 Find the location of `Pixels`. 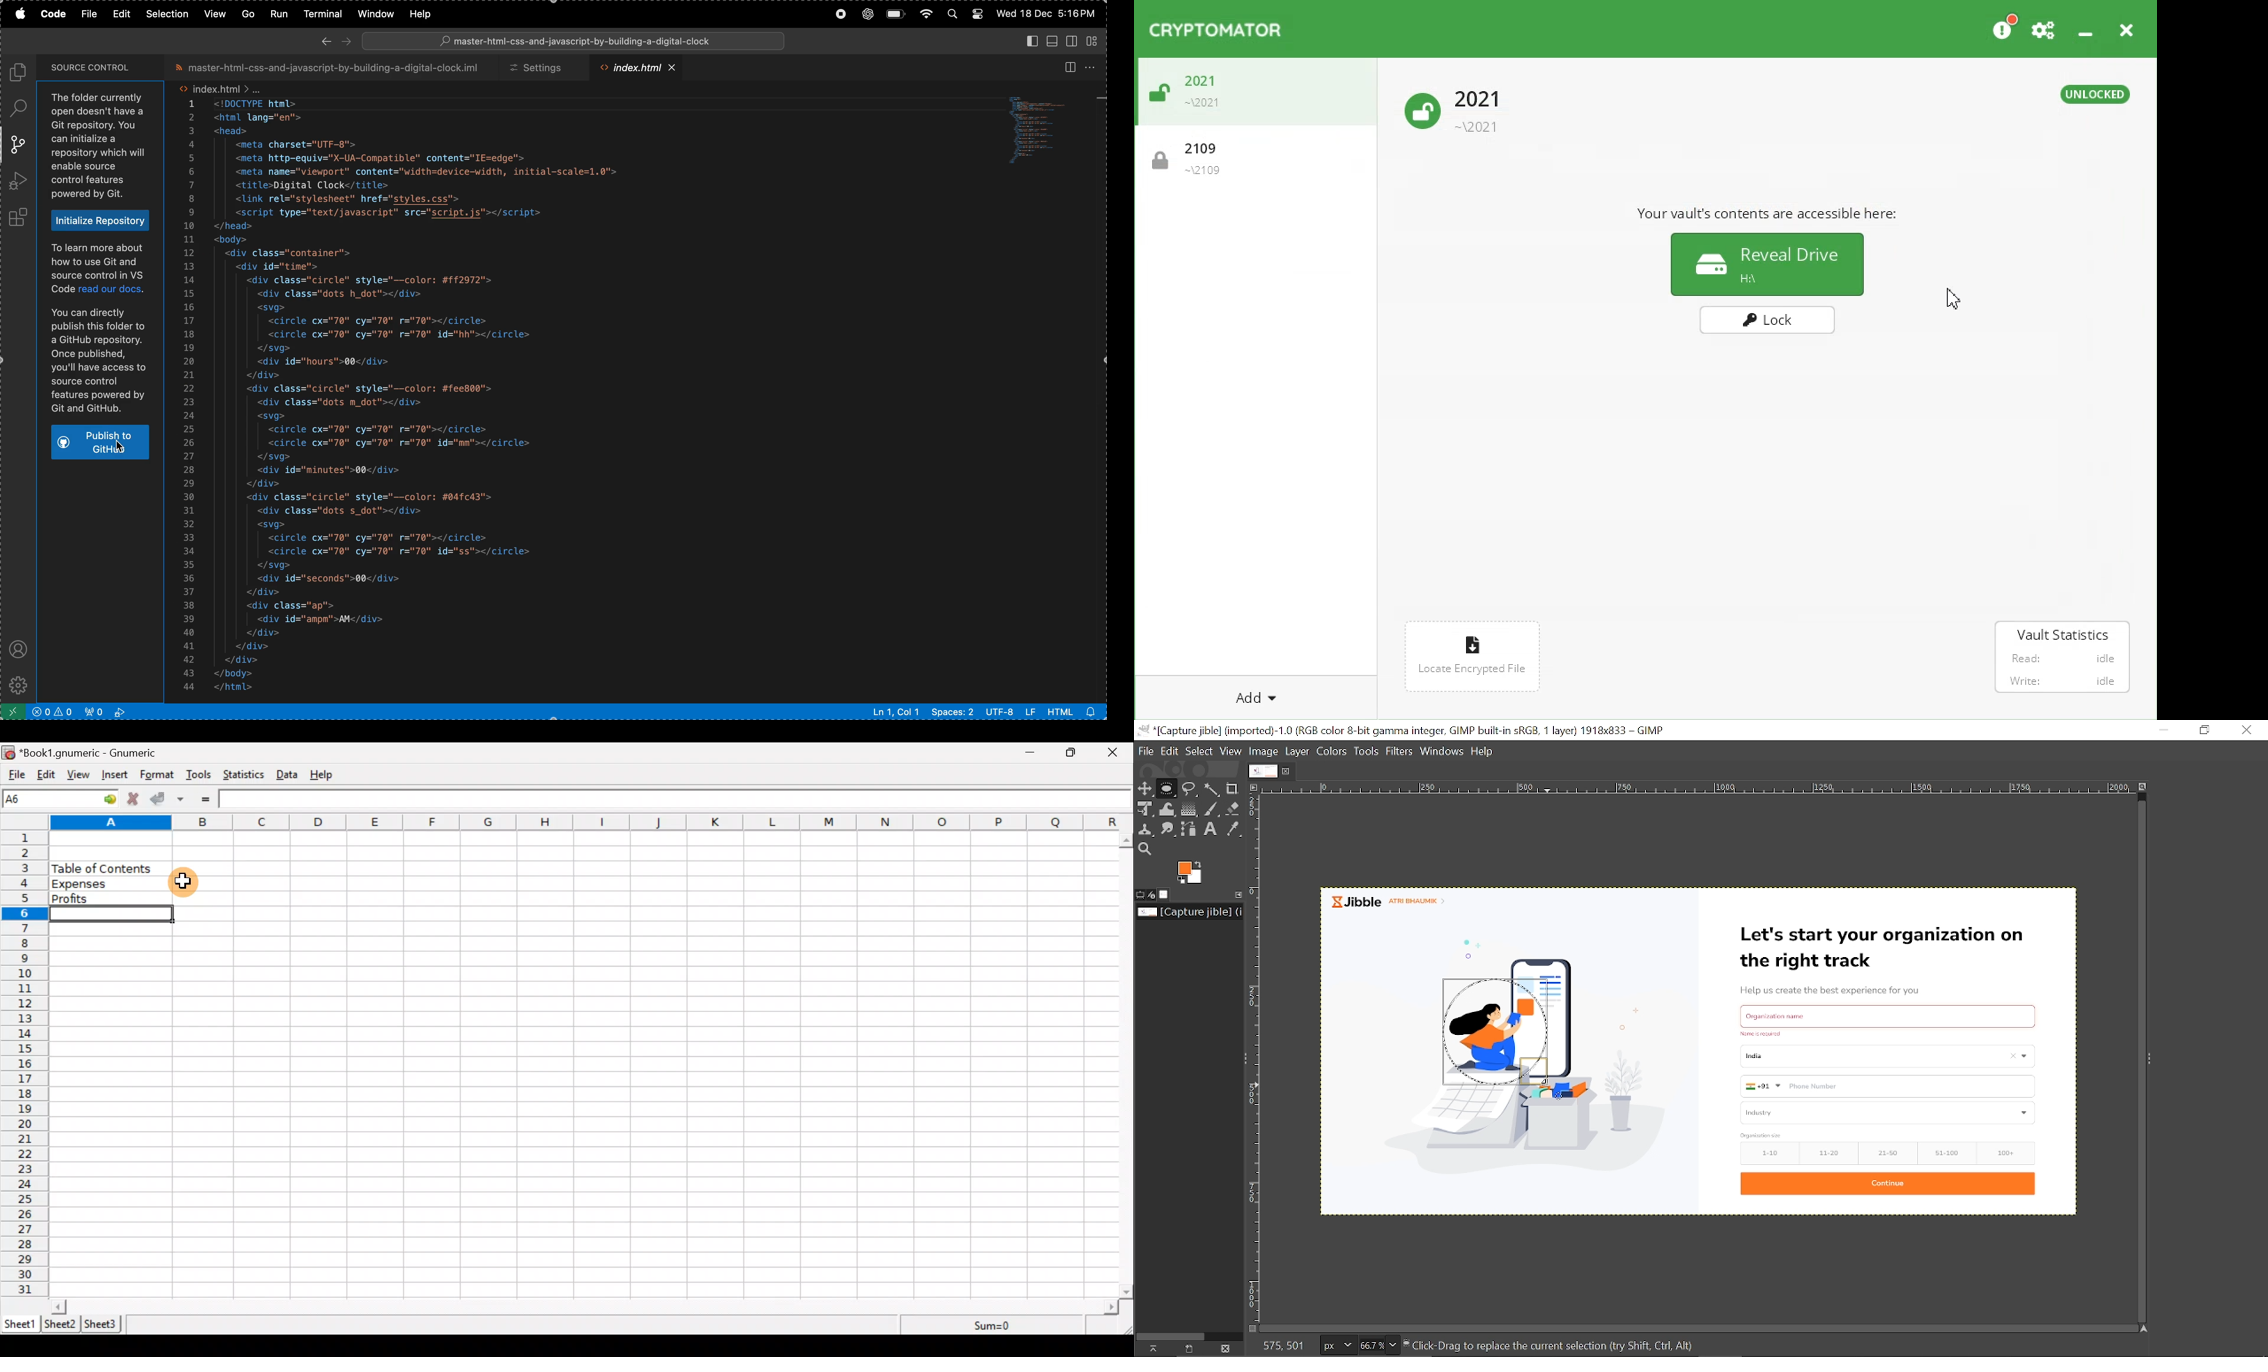

Pixels is located at coordinates (1335, 1347).